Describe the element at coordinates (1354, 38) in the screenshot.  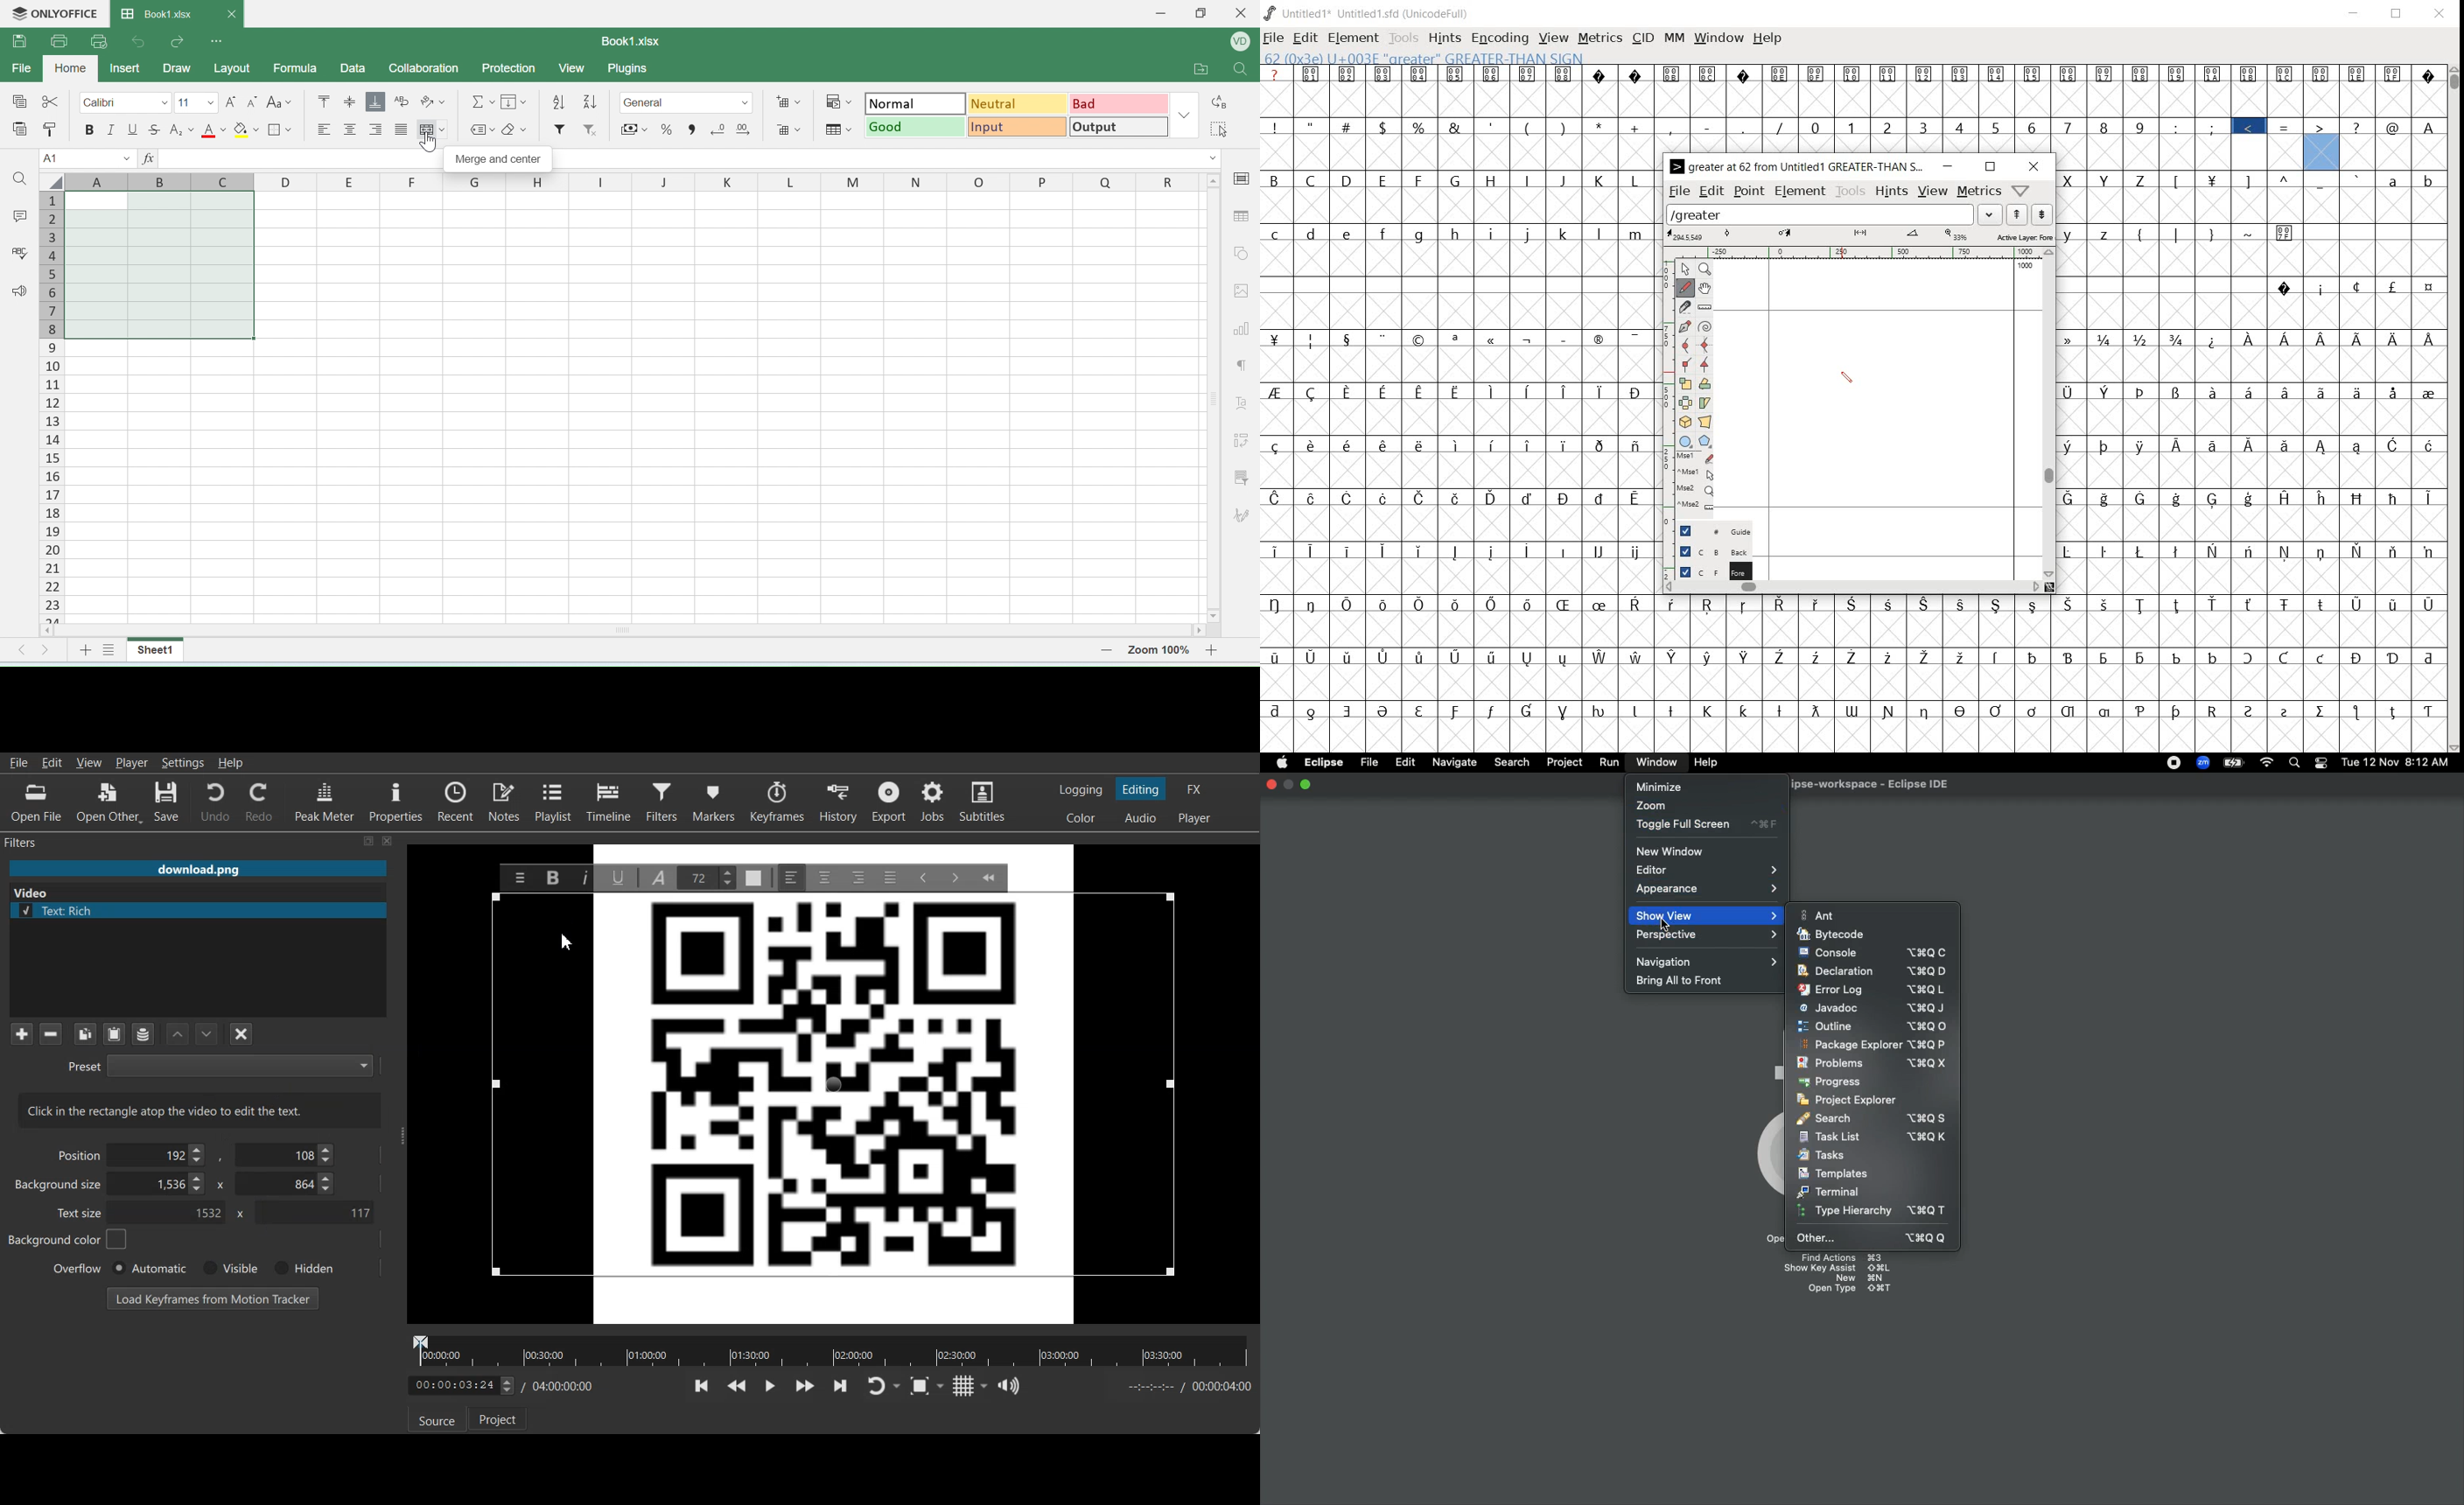
I see `element` at that location.